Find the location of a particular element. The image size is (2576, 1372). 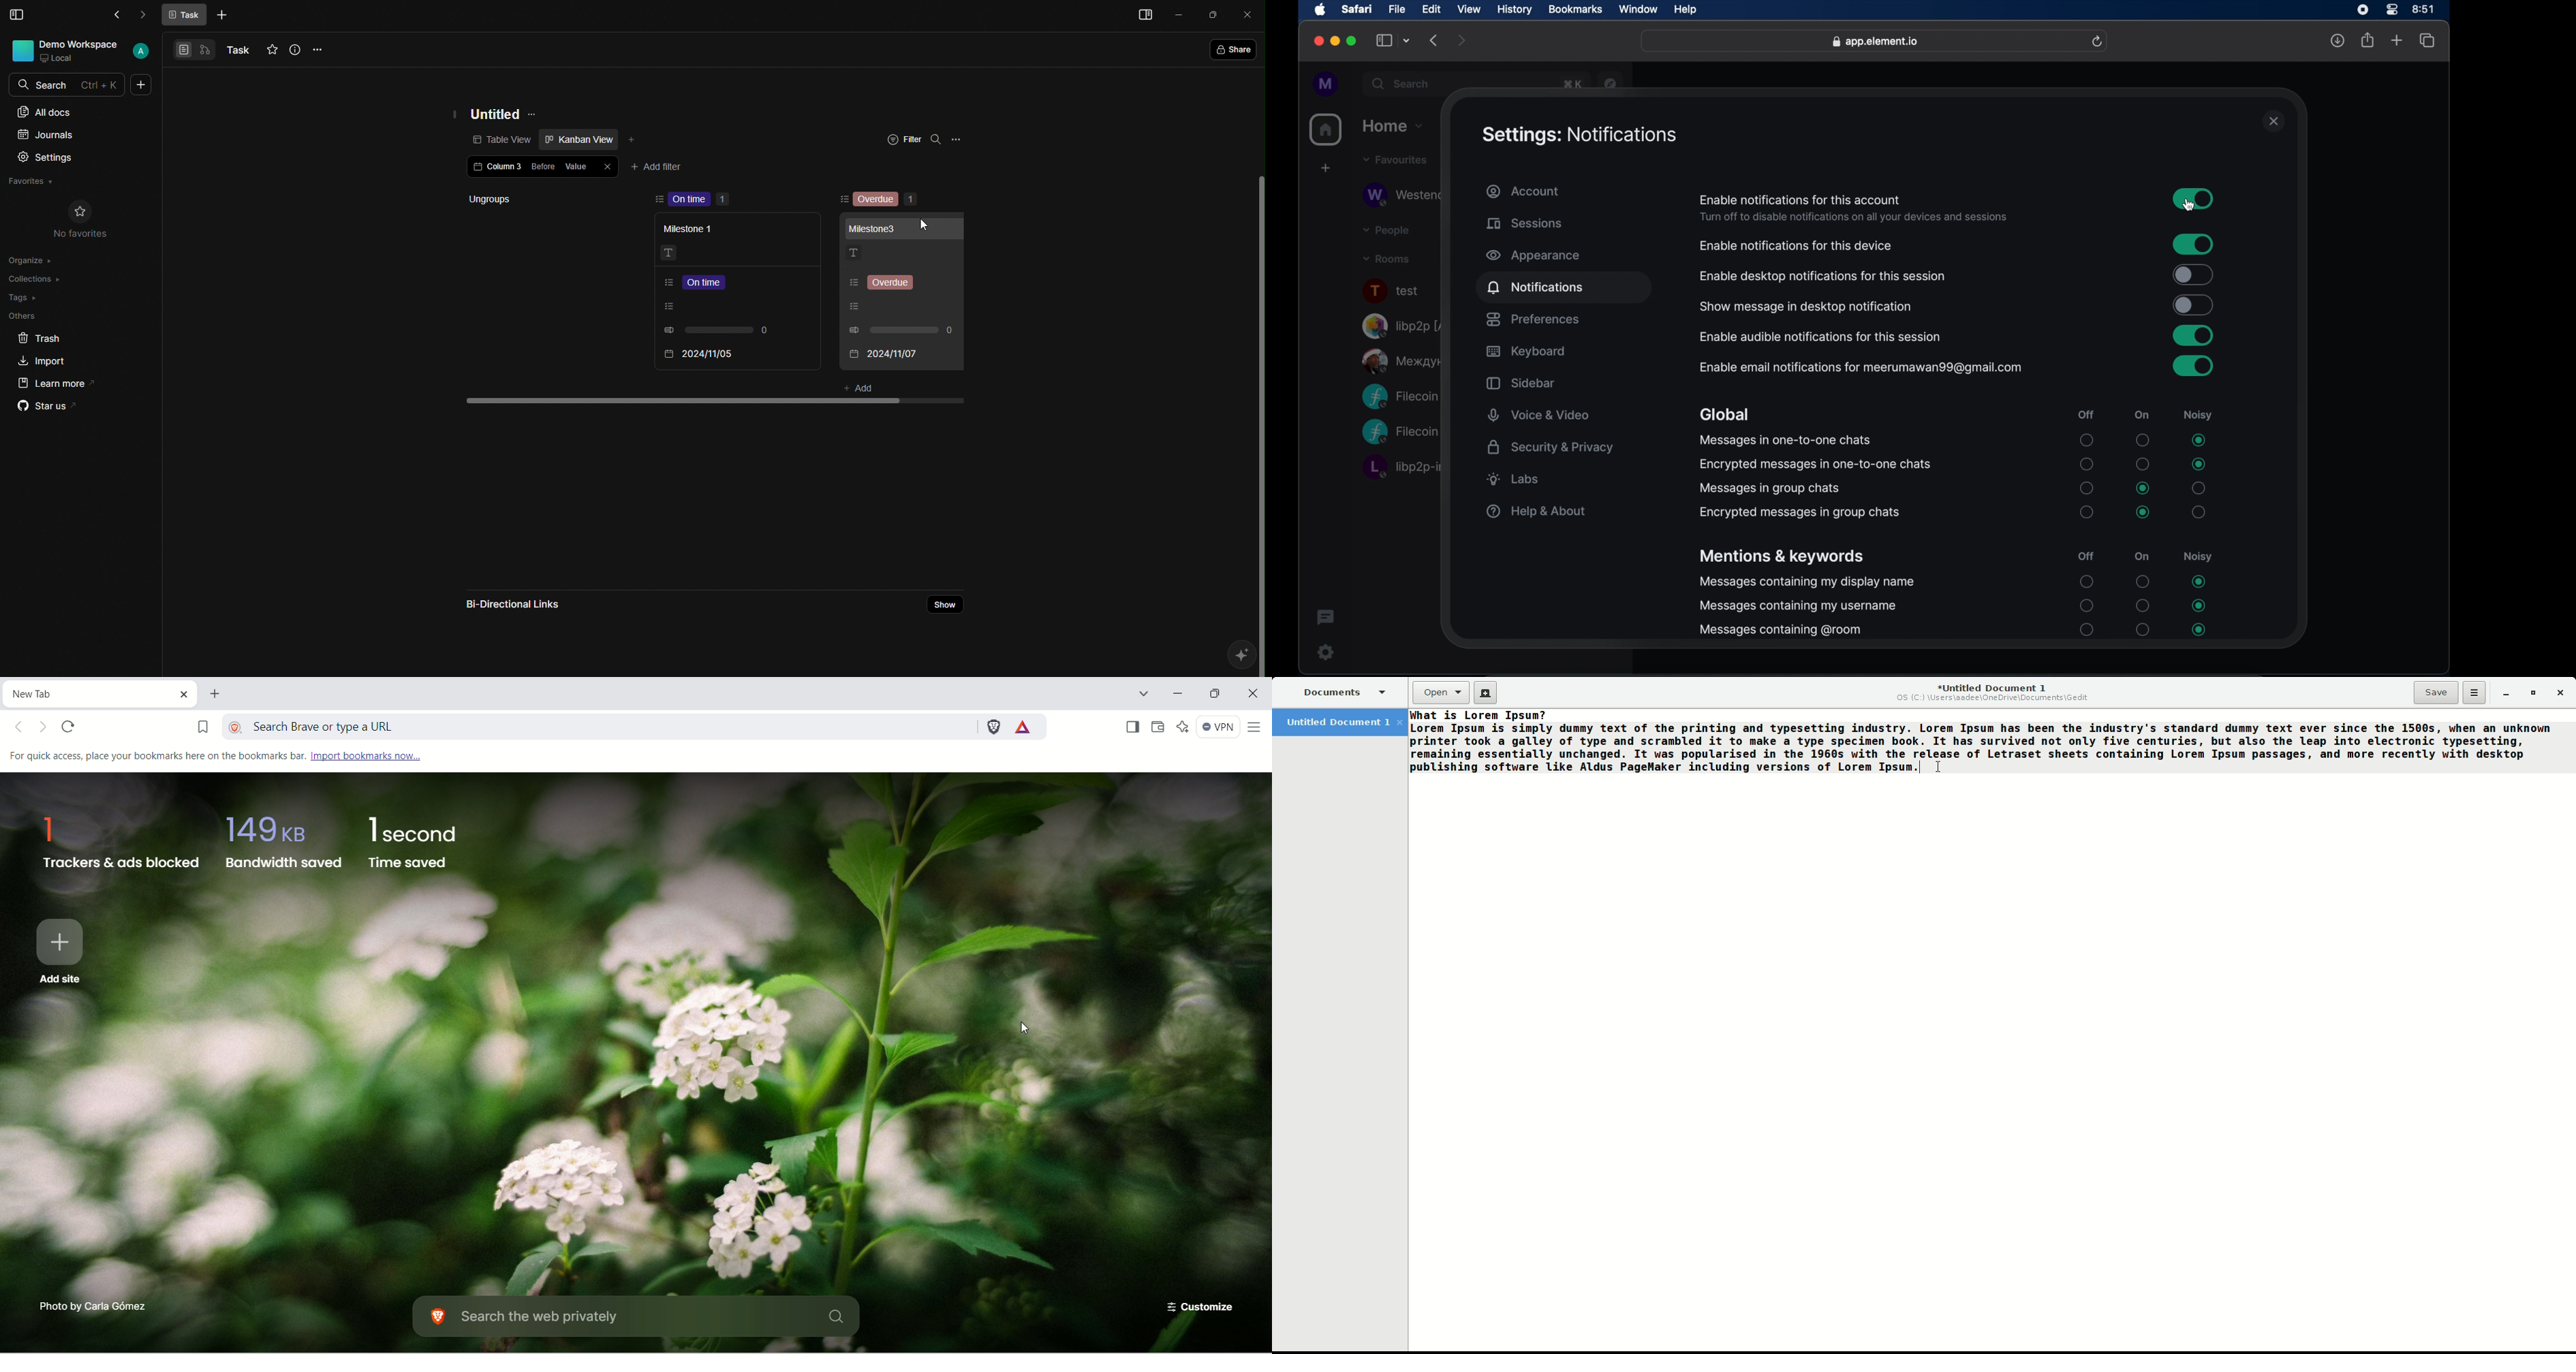

Untitled Document 1 is located at coordinates (1993, 693).